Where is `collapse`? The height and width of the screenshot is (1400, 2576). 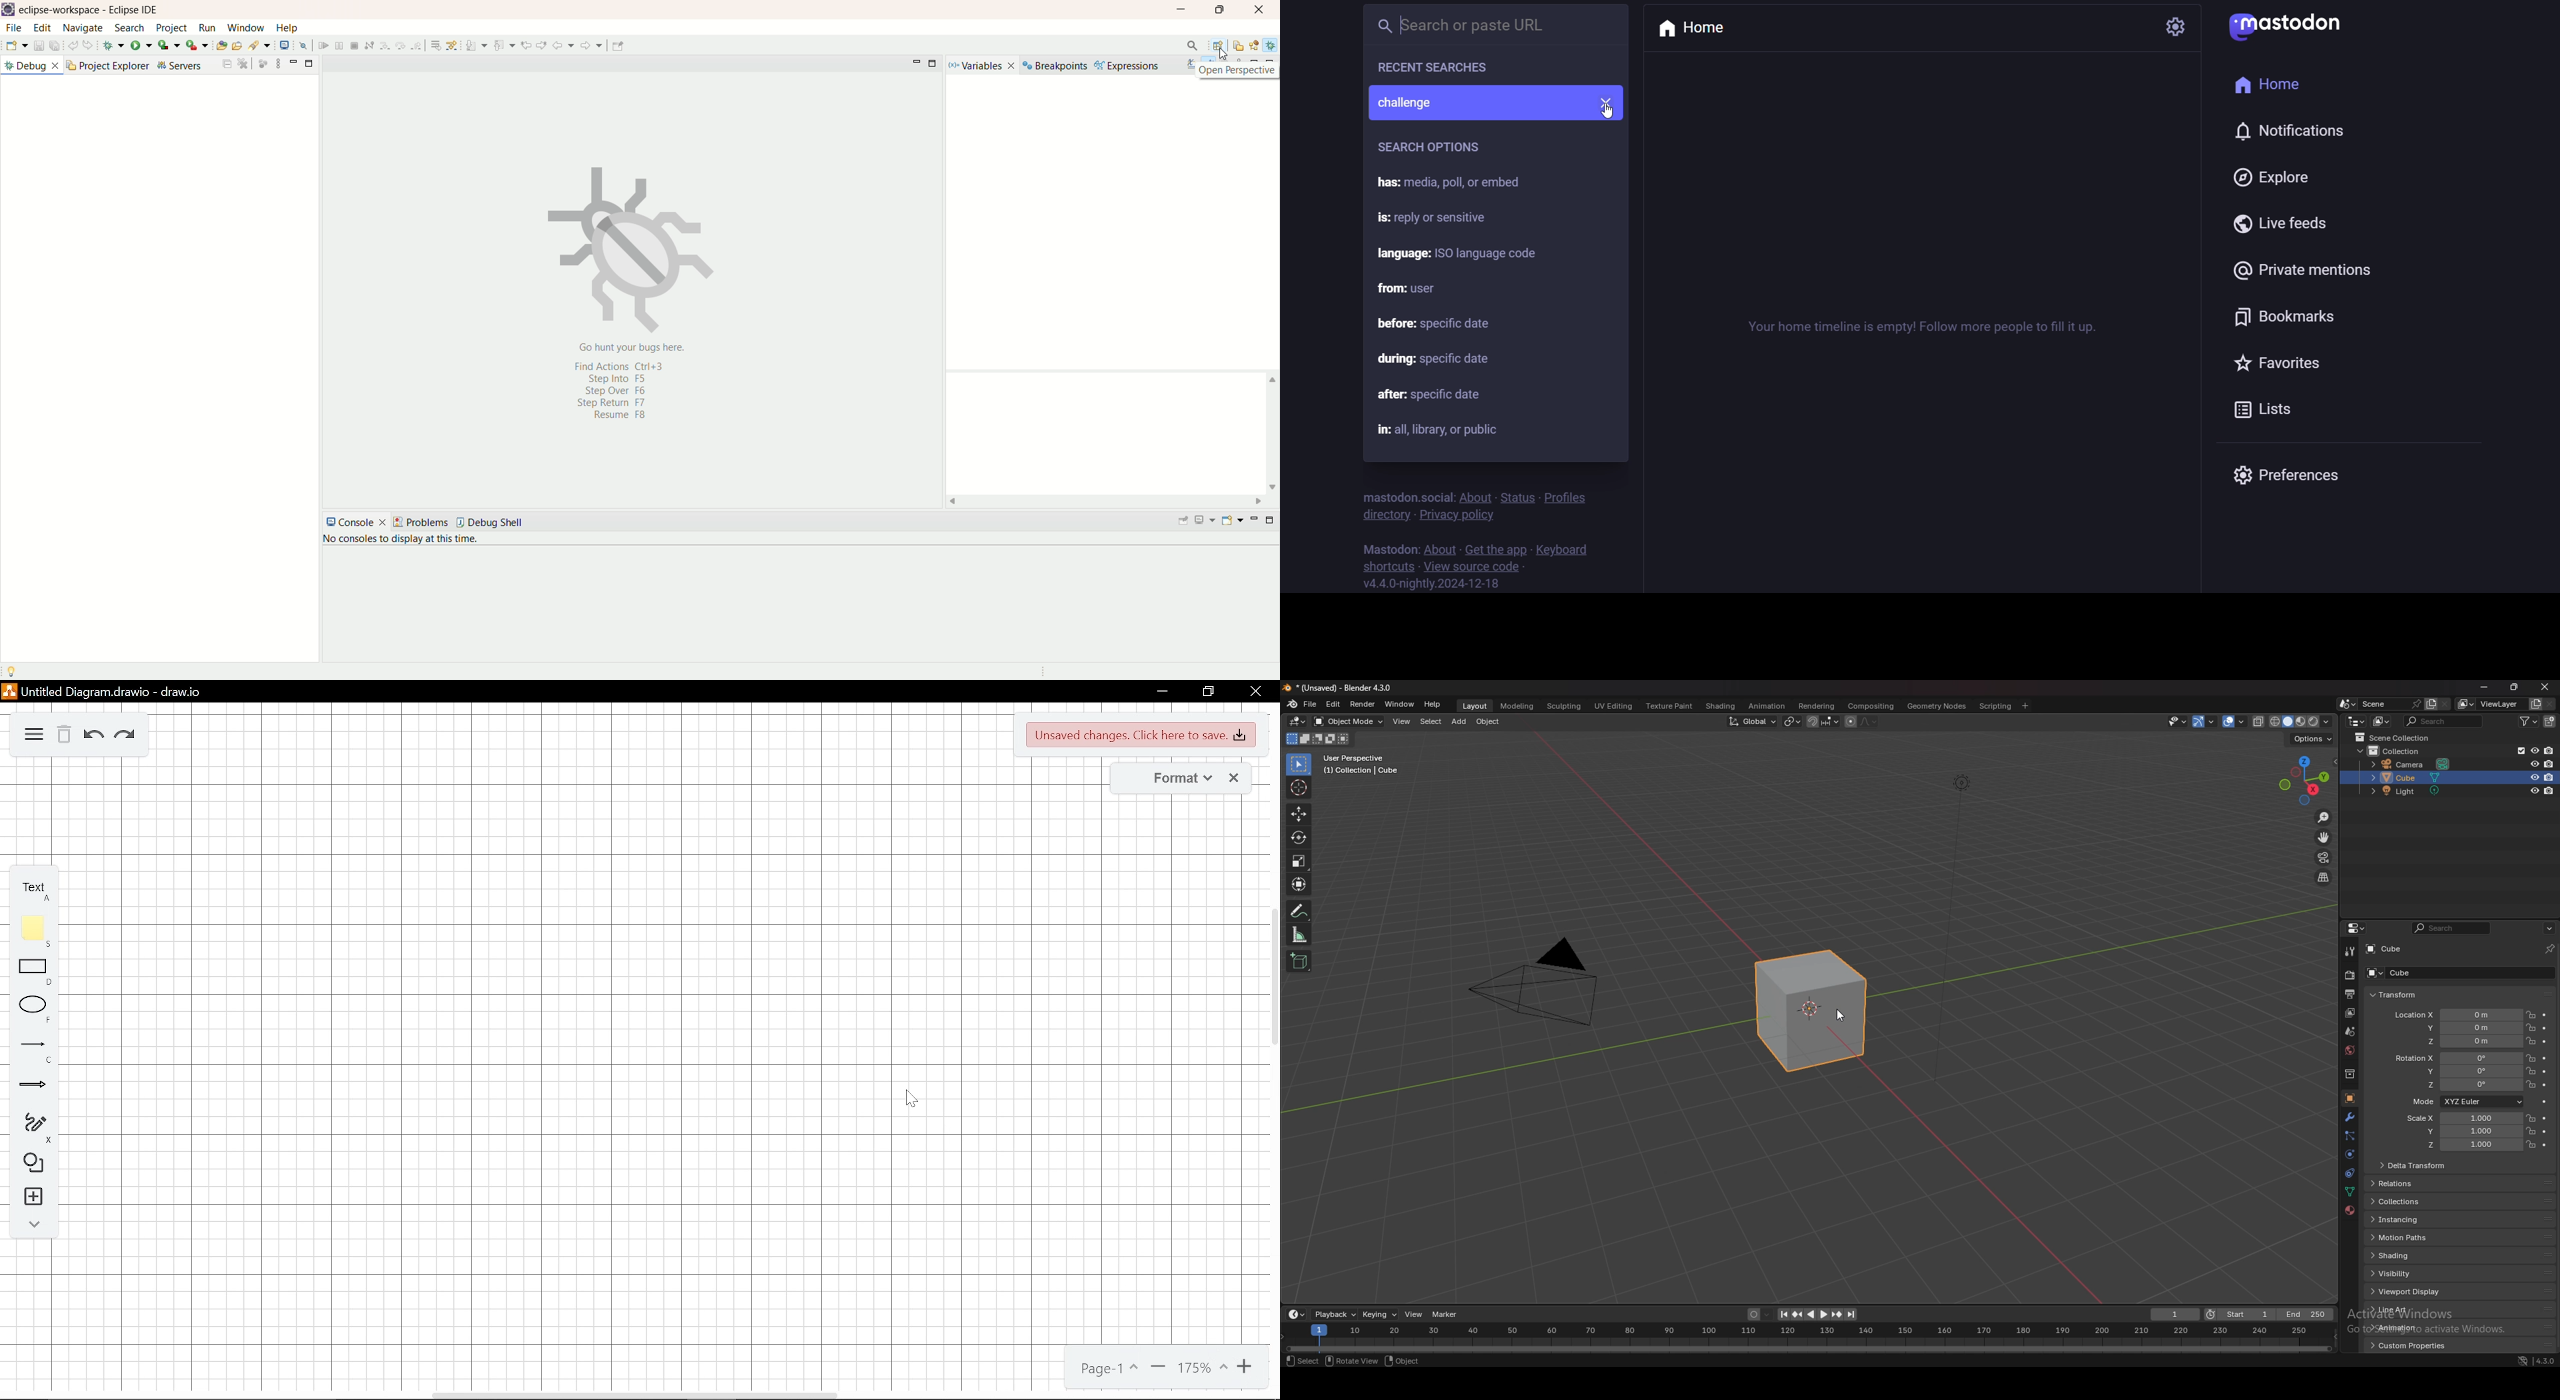
collapse is located at coordinates (27, 1225).